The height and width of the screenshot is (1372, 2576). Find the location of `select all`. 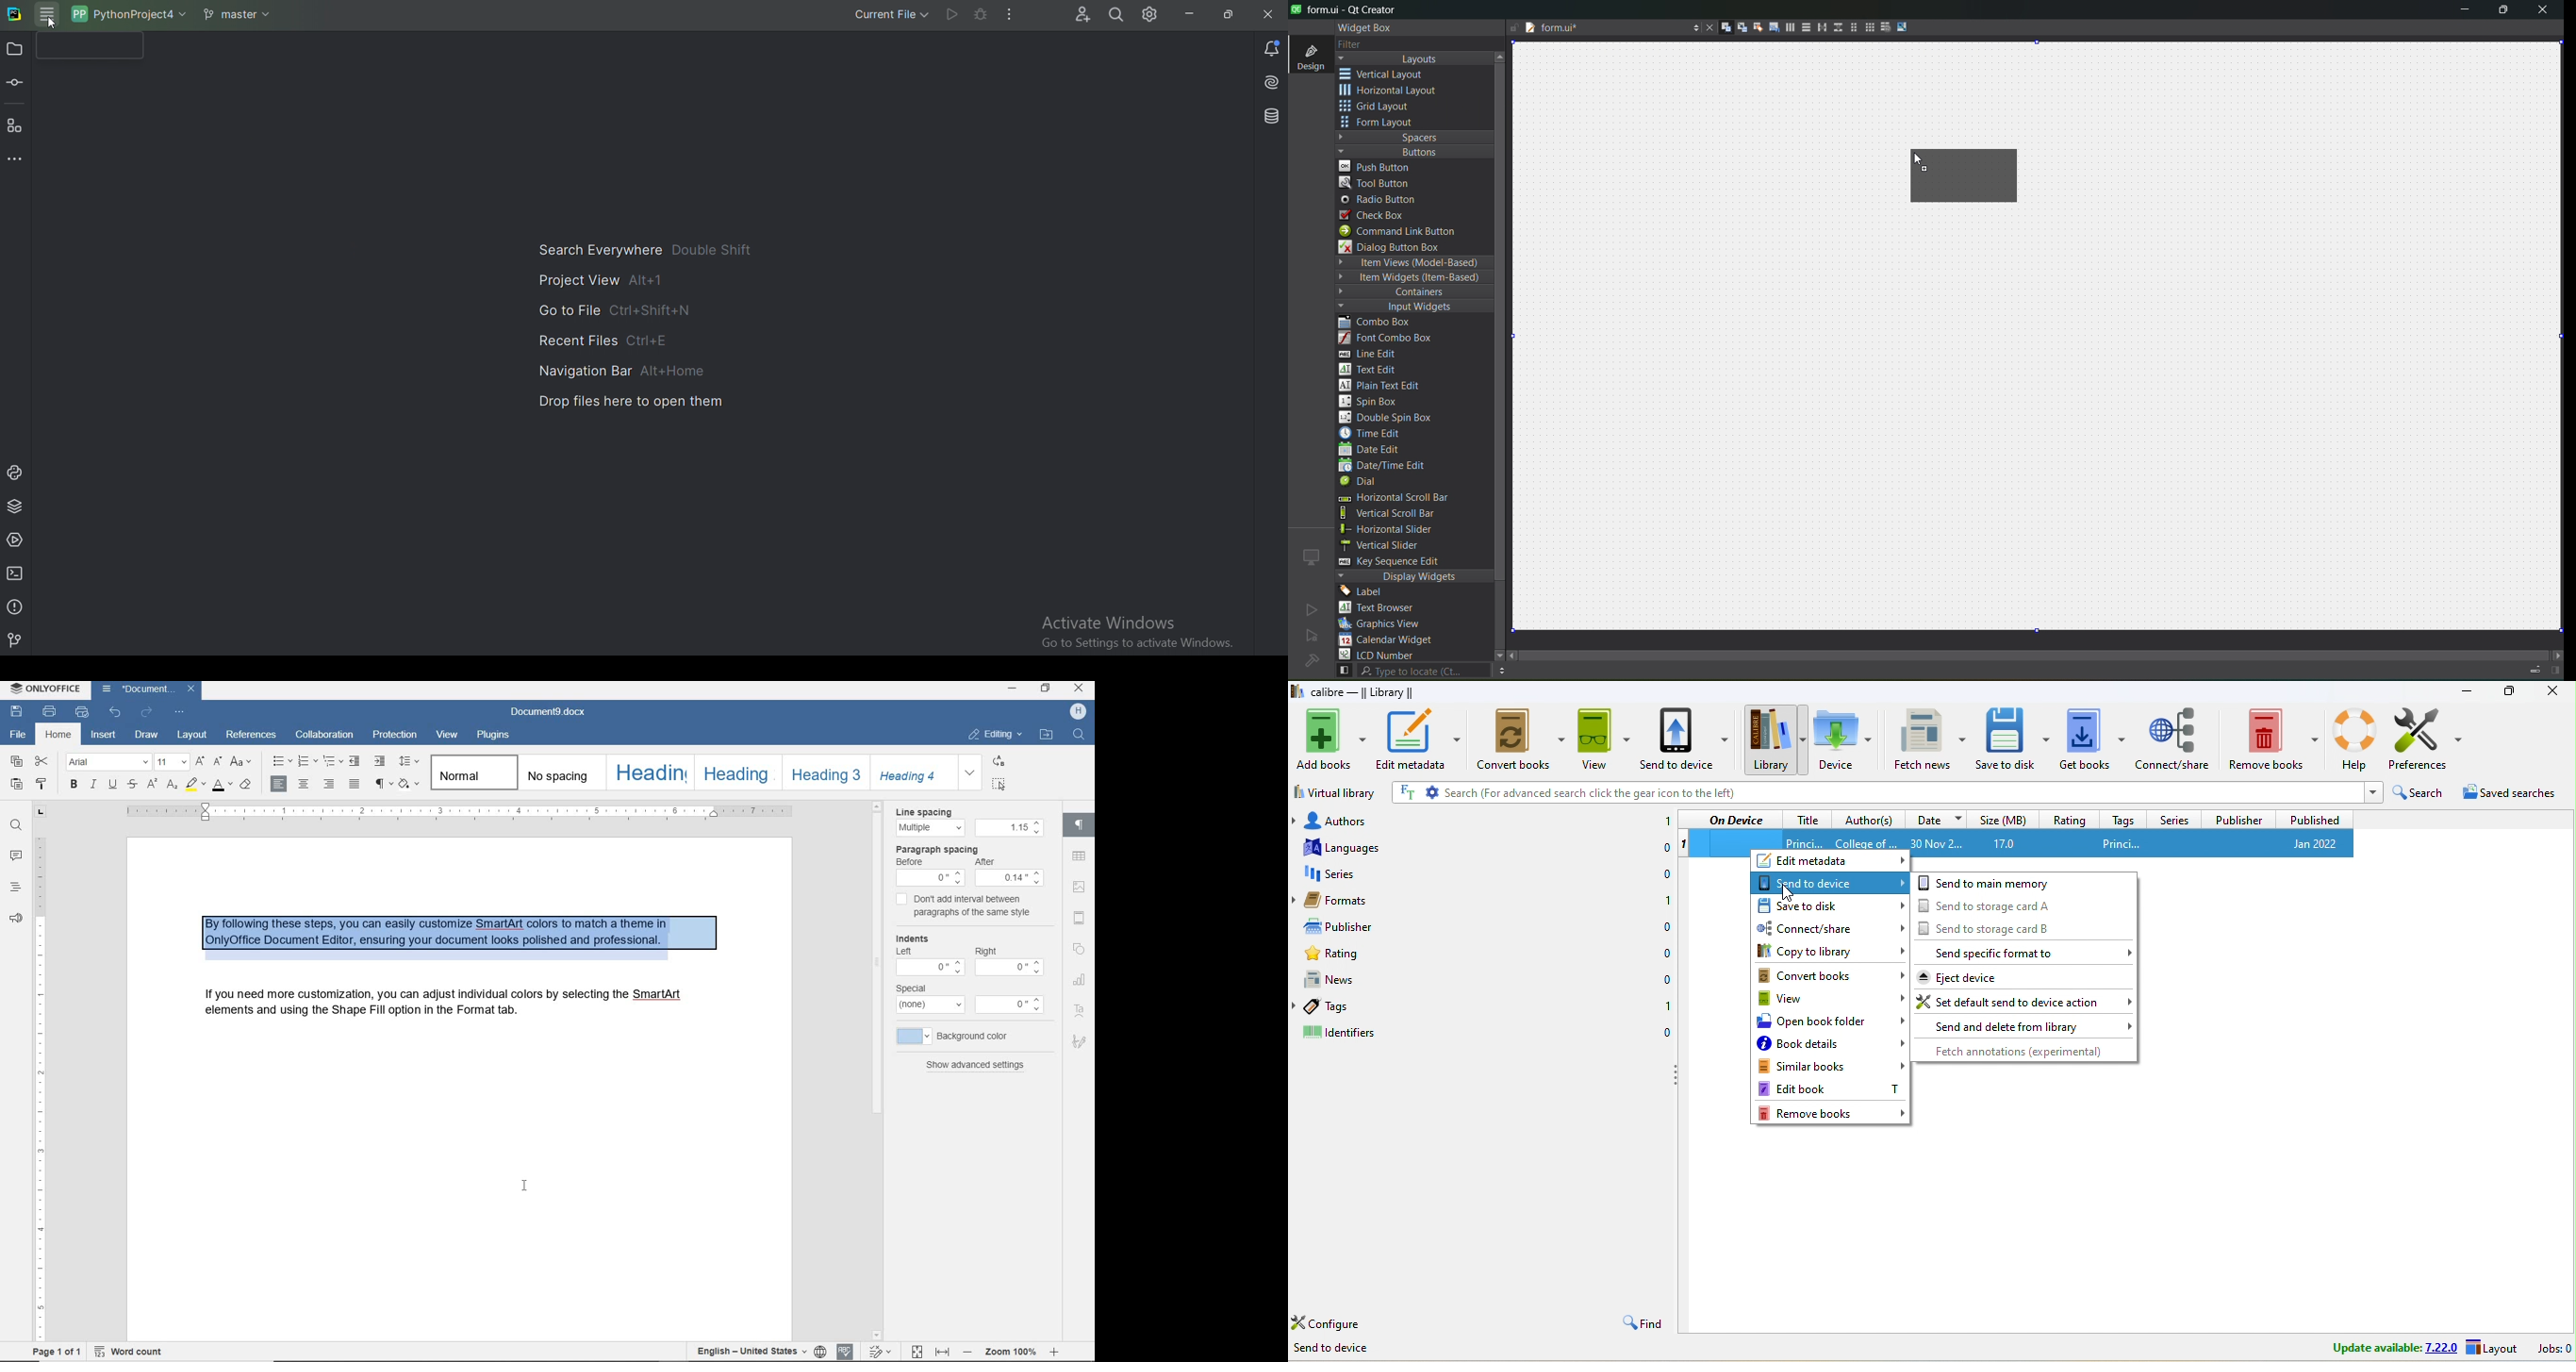

select all is located at coordinates (999, 785).